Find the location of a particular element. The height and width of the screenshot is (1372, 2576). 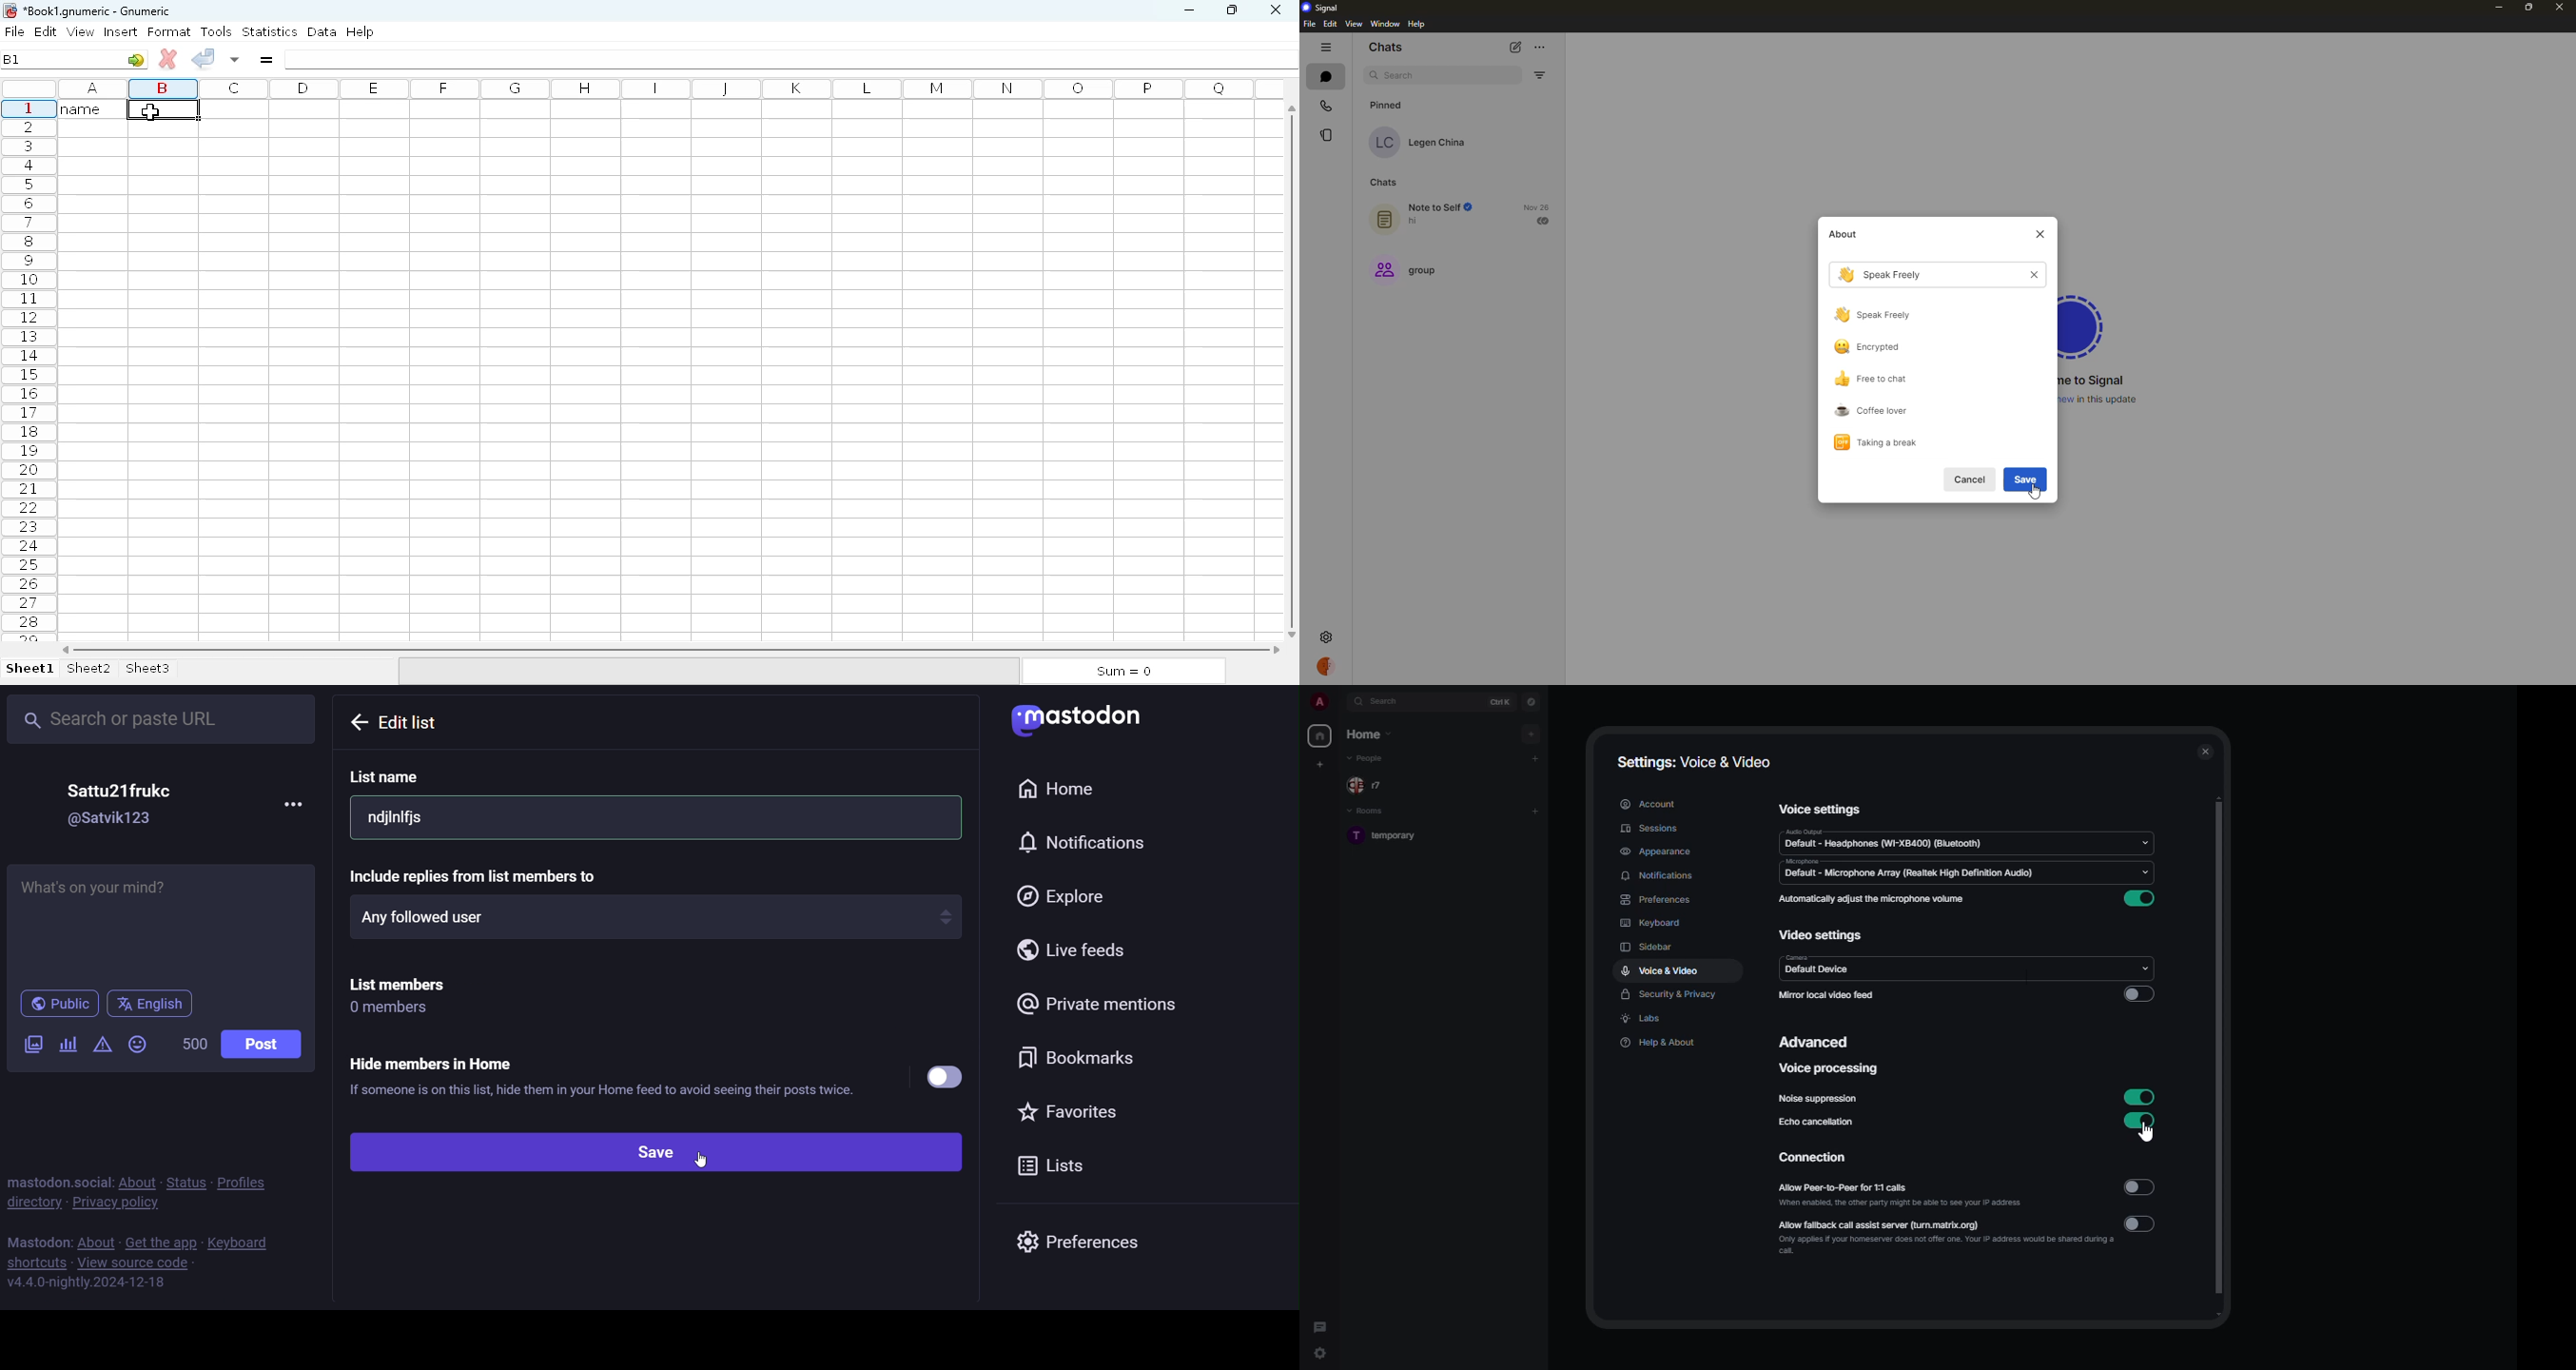

Mastodon is located at coordinates (1081, 717).